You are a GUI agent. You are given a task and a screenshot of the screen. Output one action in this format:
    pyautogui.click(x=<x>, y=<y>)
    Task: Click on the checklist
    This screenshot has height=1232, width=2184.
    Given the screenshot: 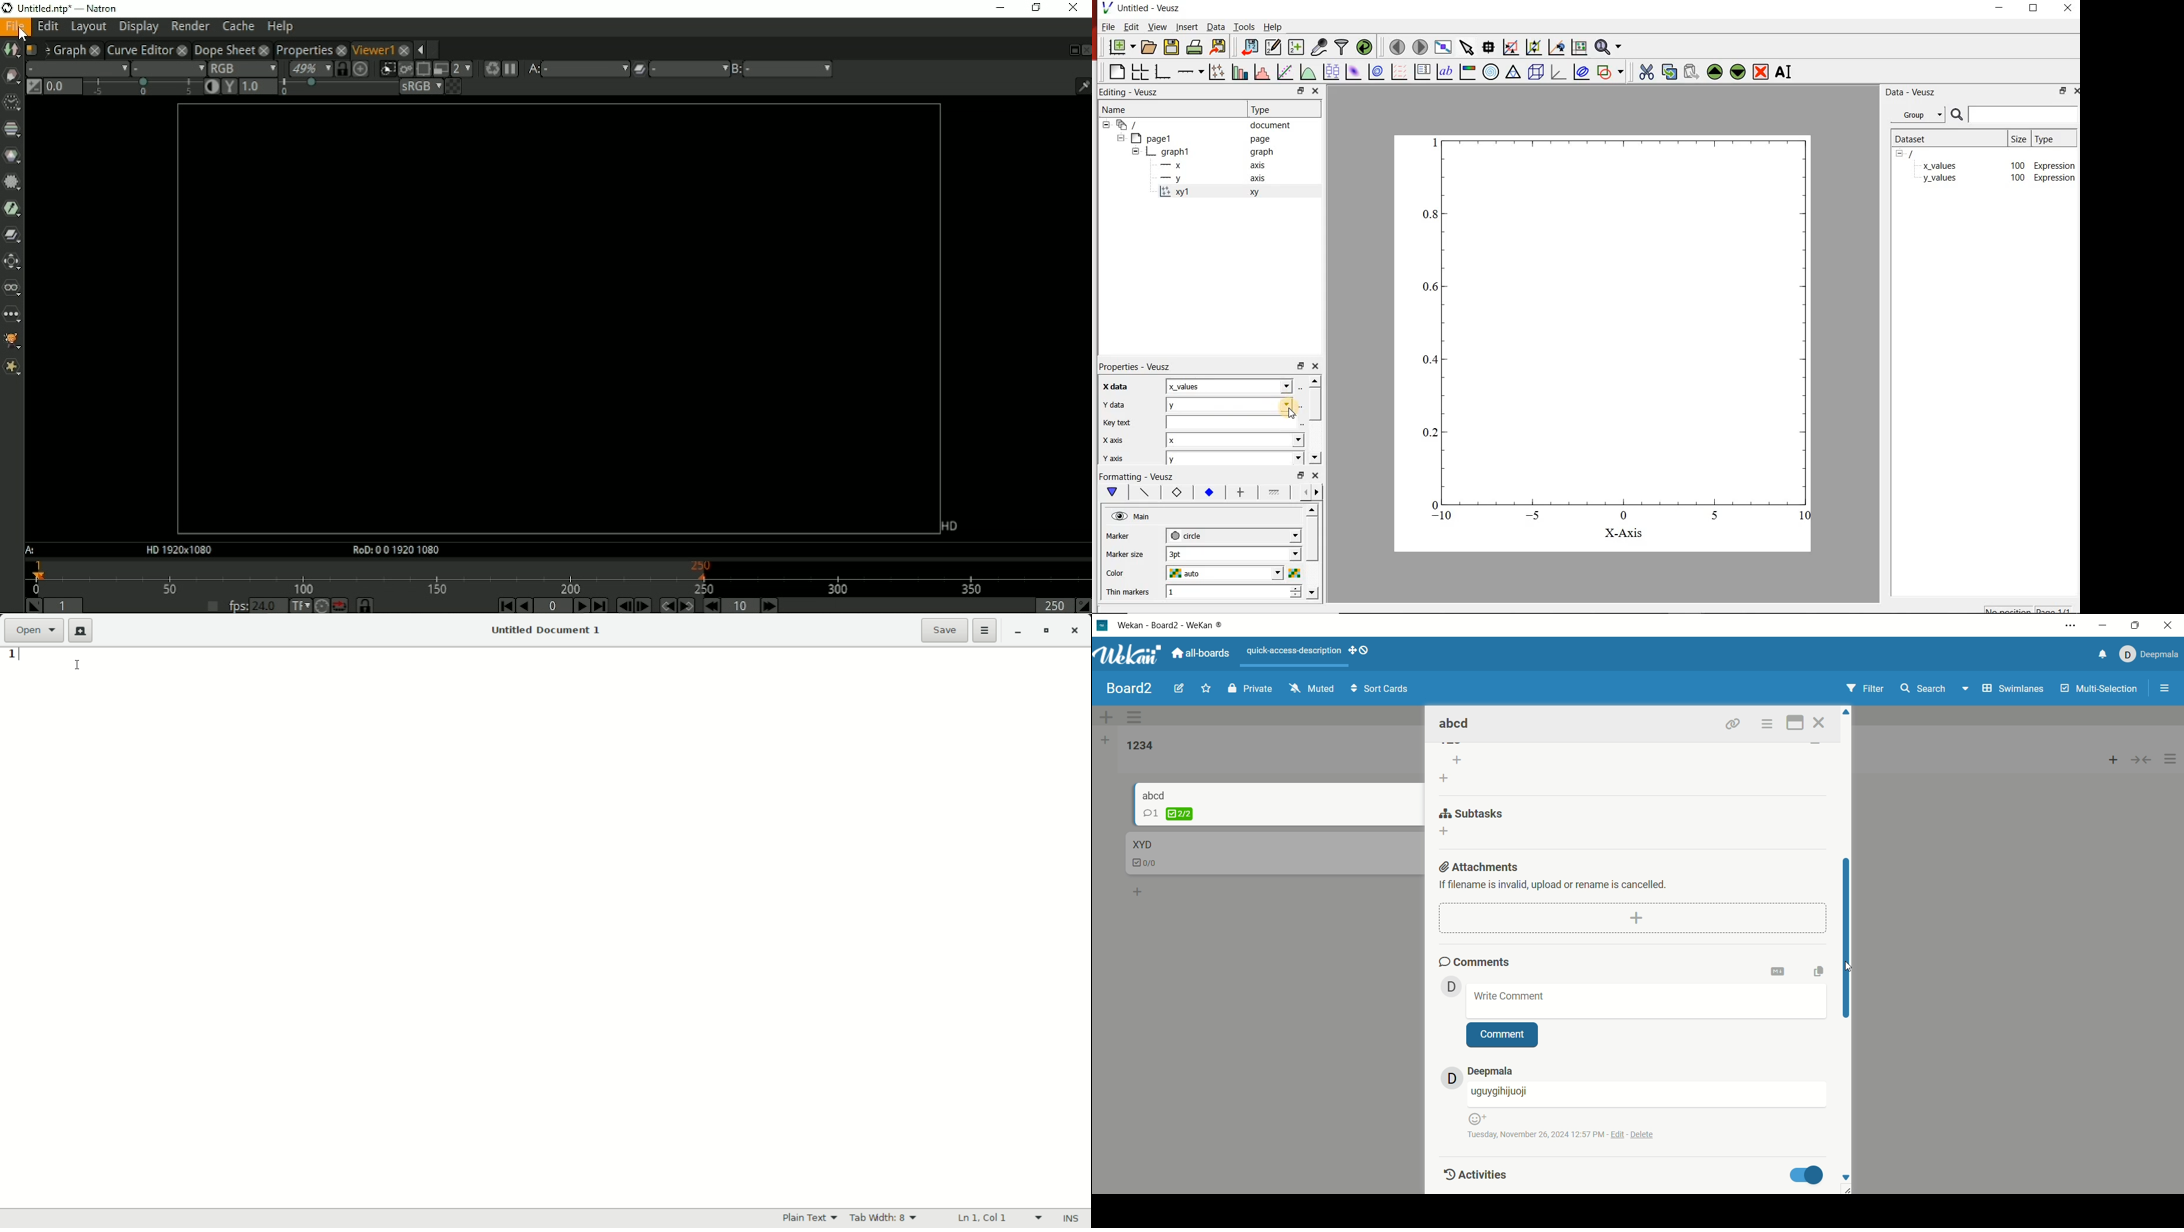 What is the action you would take?
    pyautogui.click(x=1146, y=864)
    